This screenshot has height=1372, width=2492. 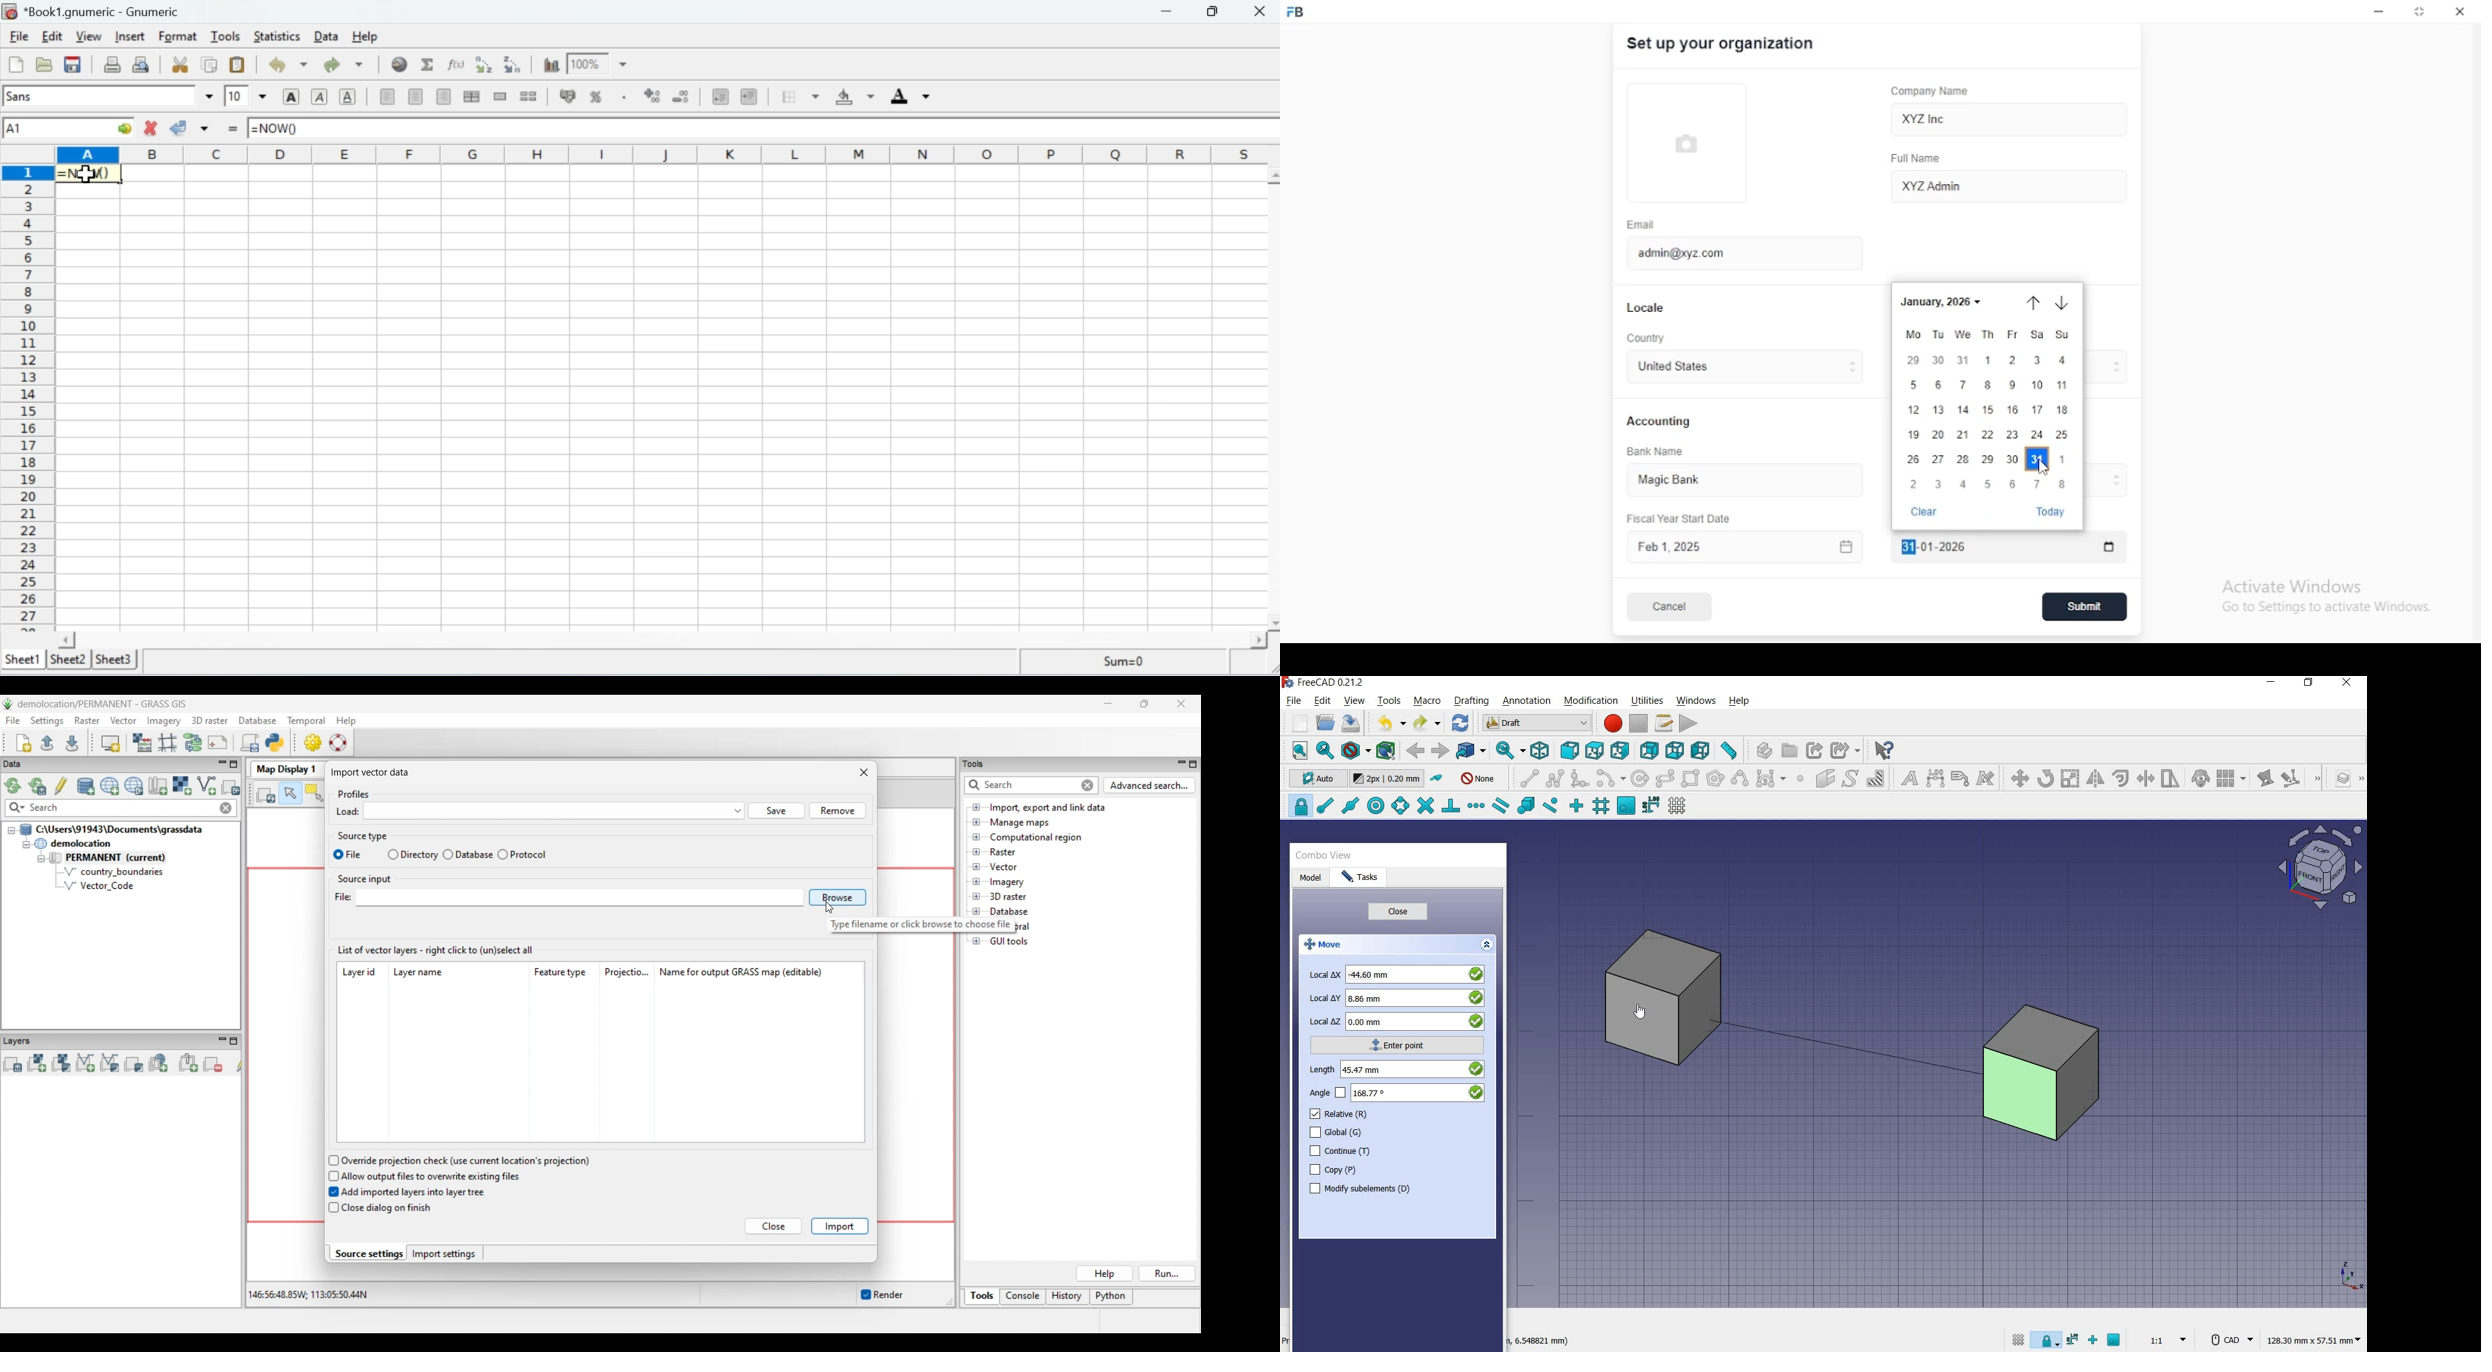 What do you see at coordinates (2012, 484) in the screenshot?
I see `6` at bounding box center [2012, 484].